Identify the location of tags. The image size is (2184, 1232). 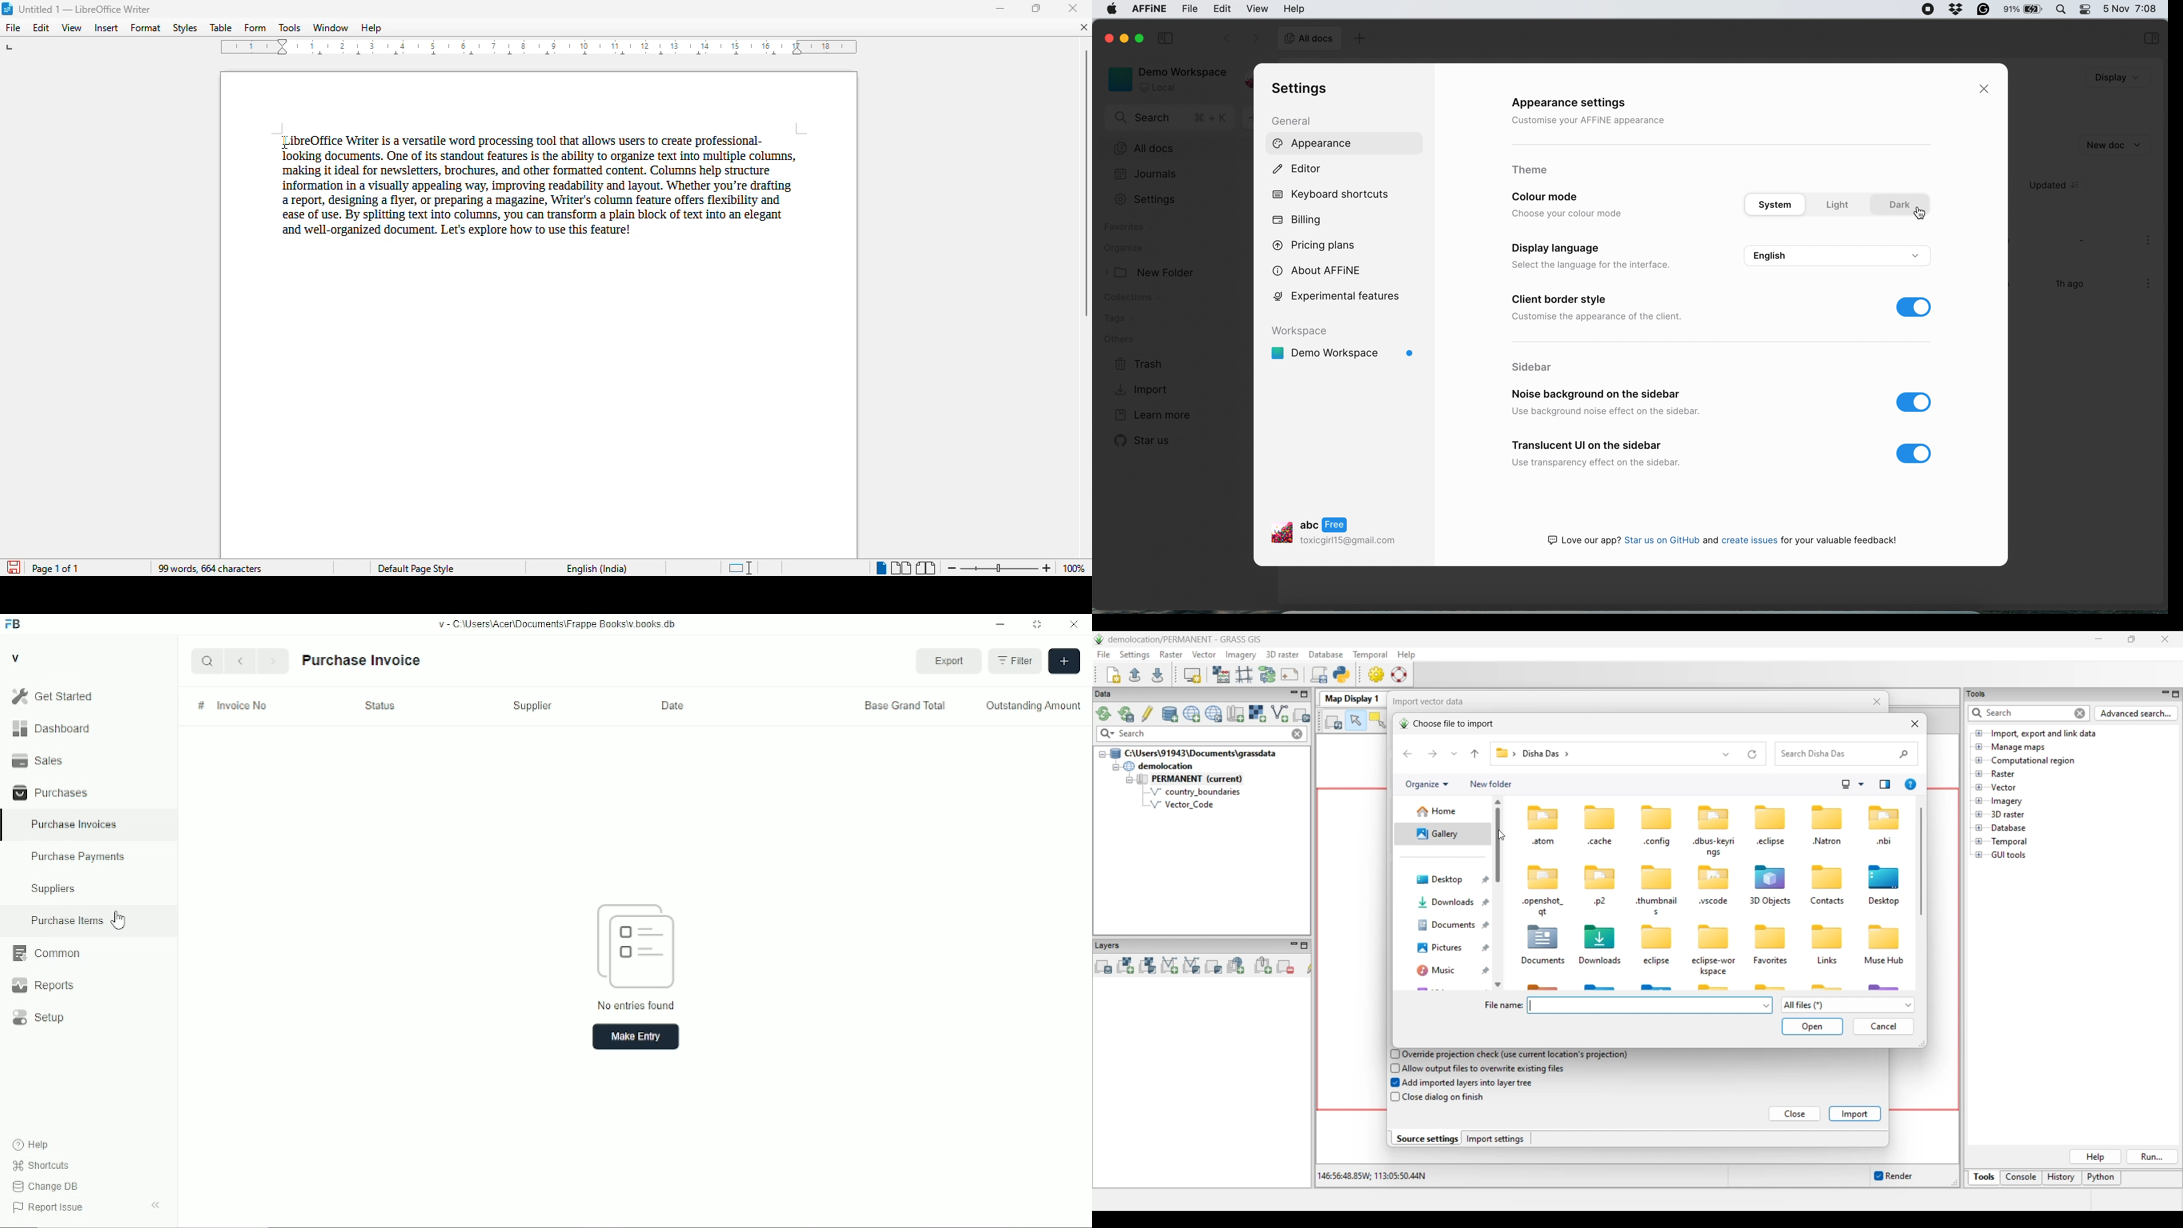
(1120, 319).